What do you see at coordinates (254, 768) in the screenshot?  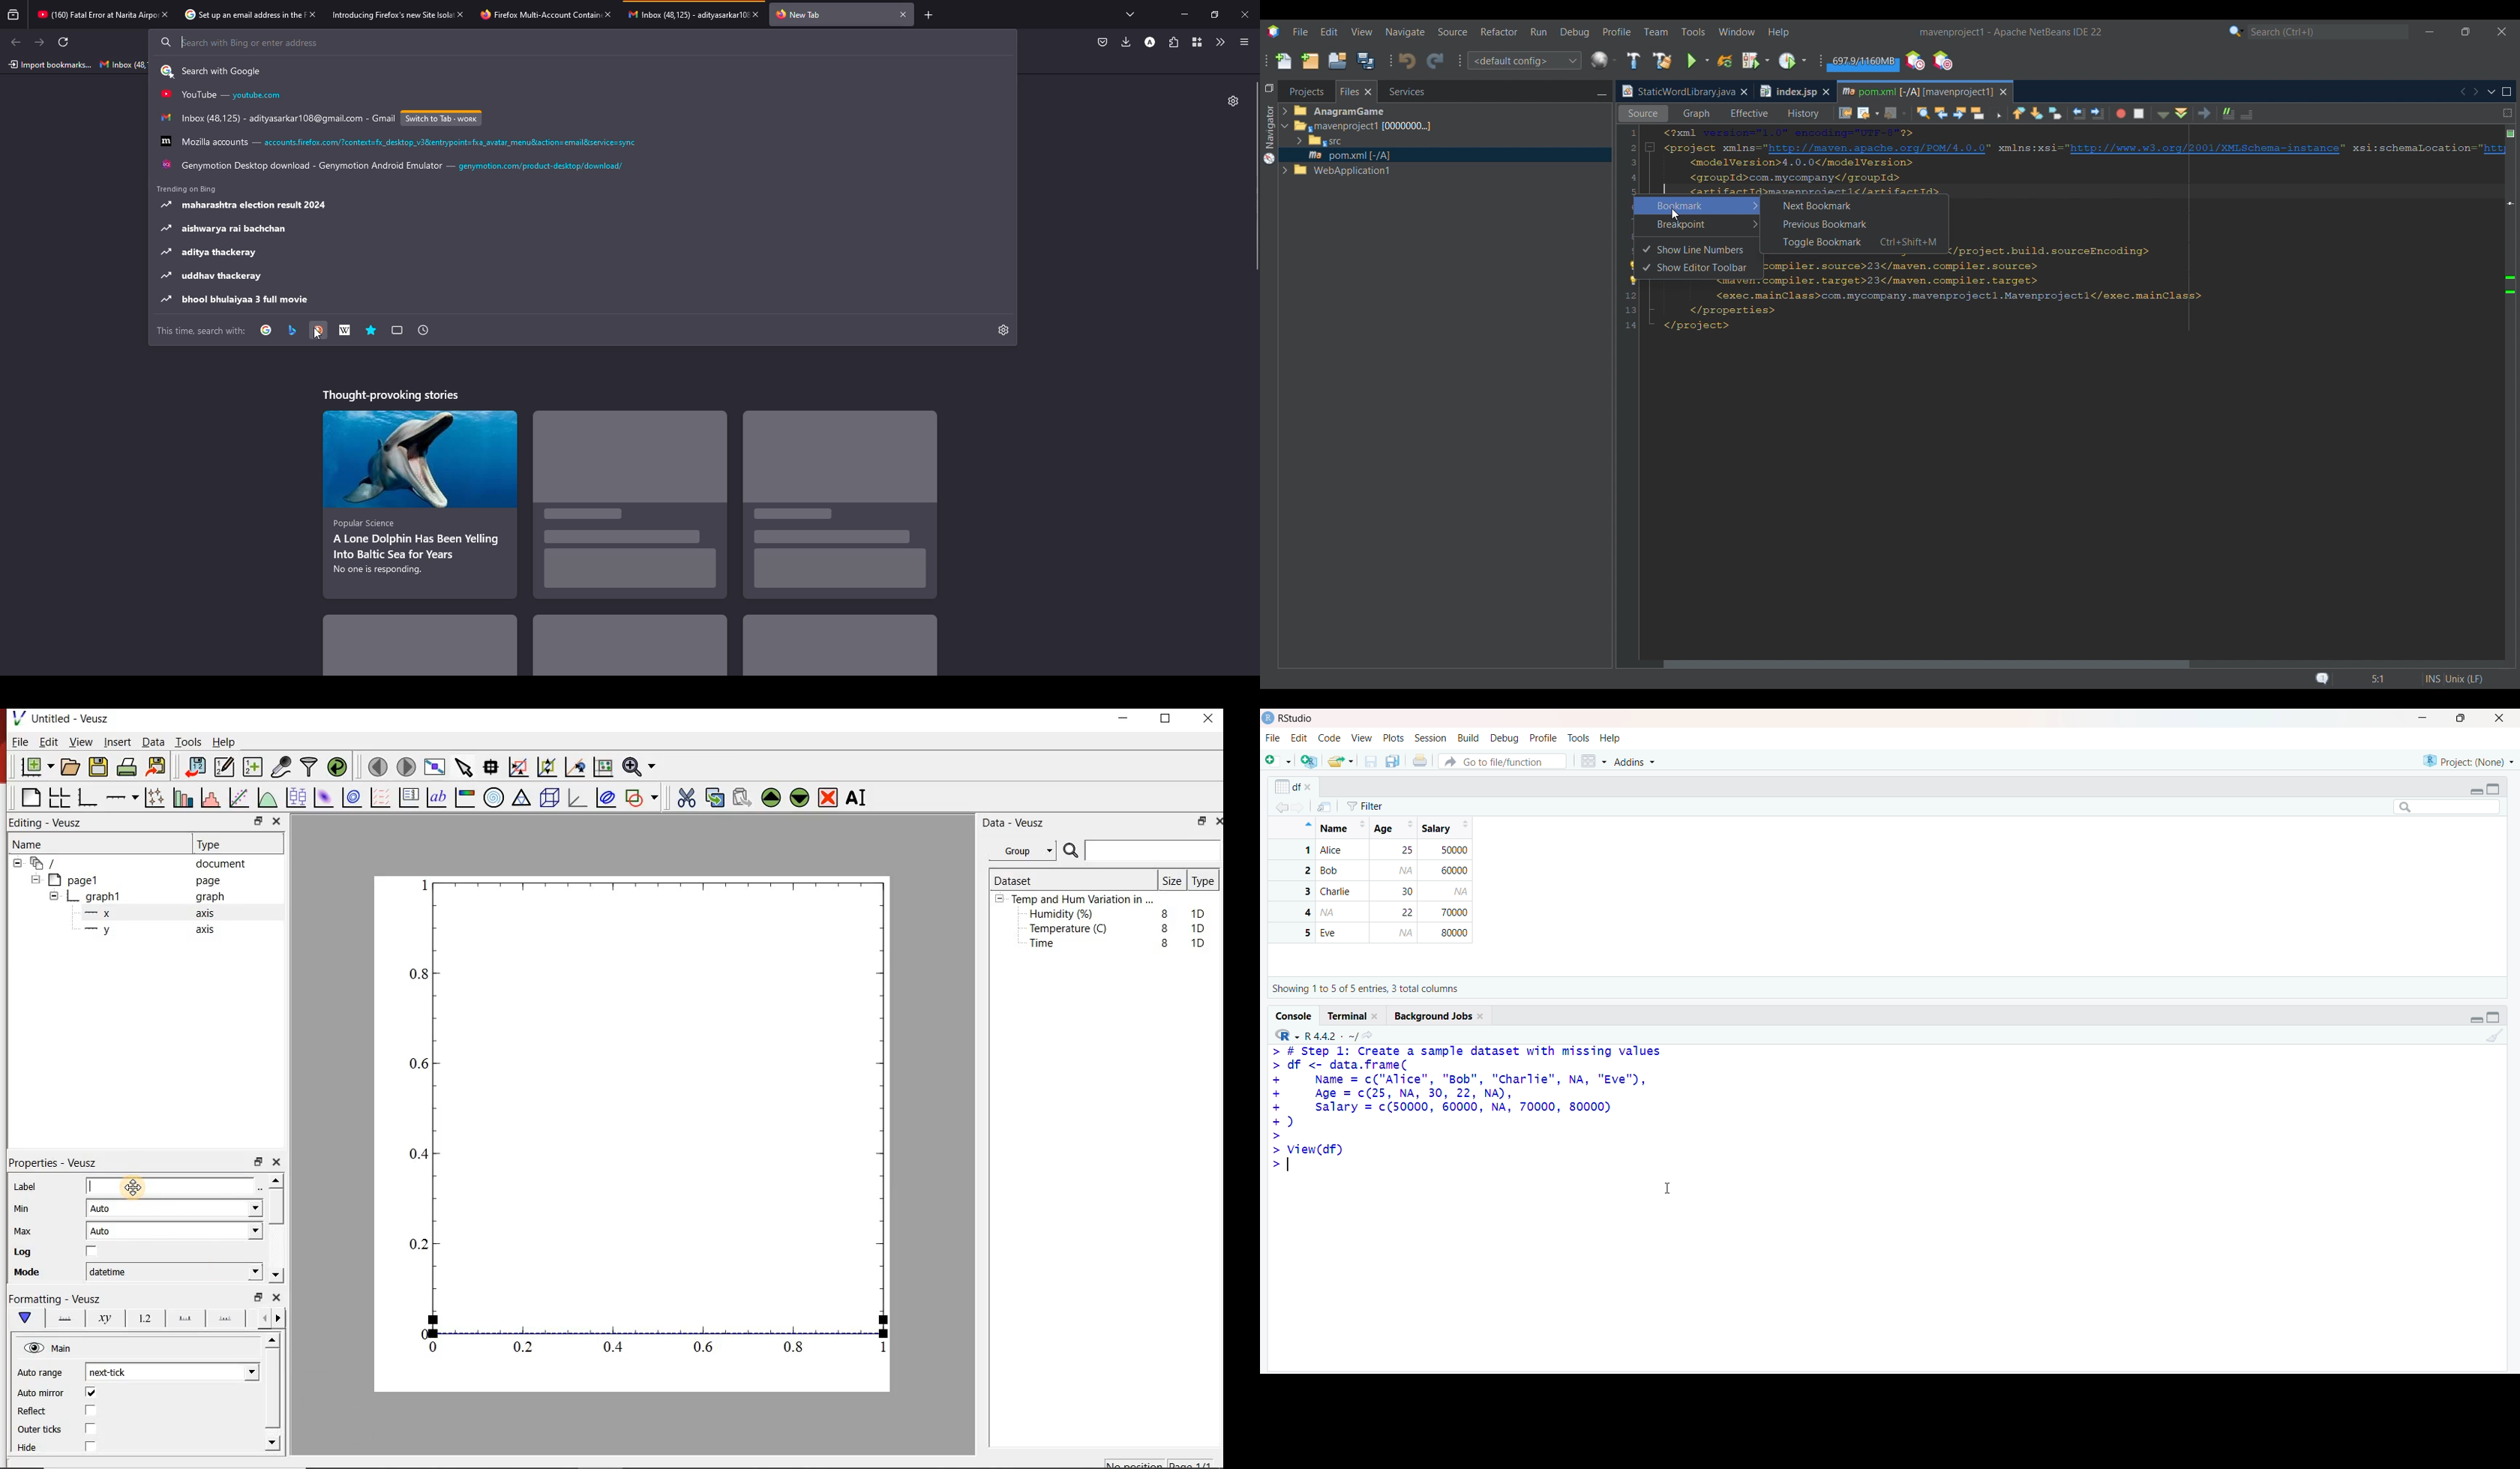 I see `create new datasets using ranges, parametrically or as functions of existing datasets` at bounding box center [254, 768].